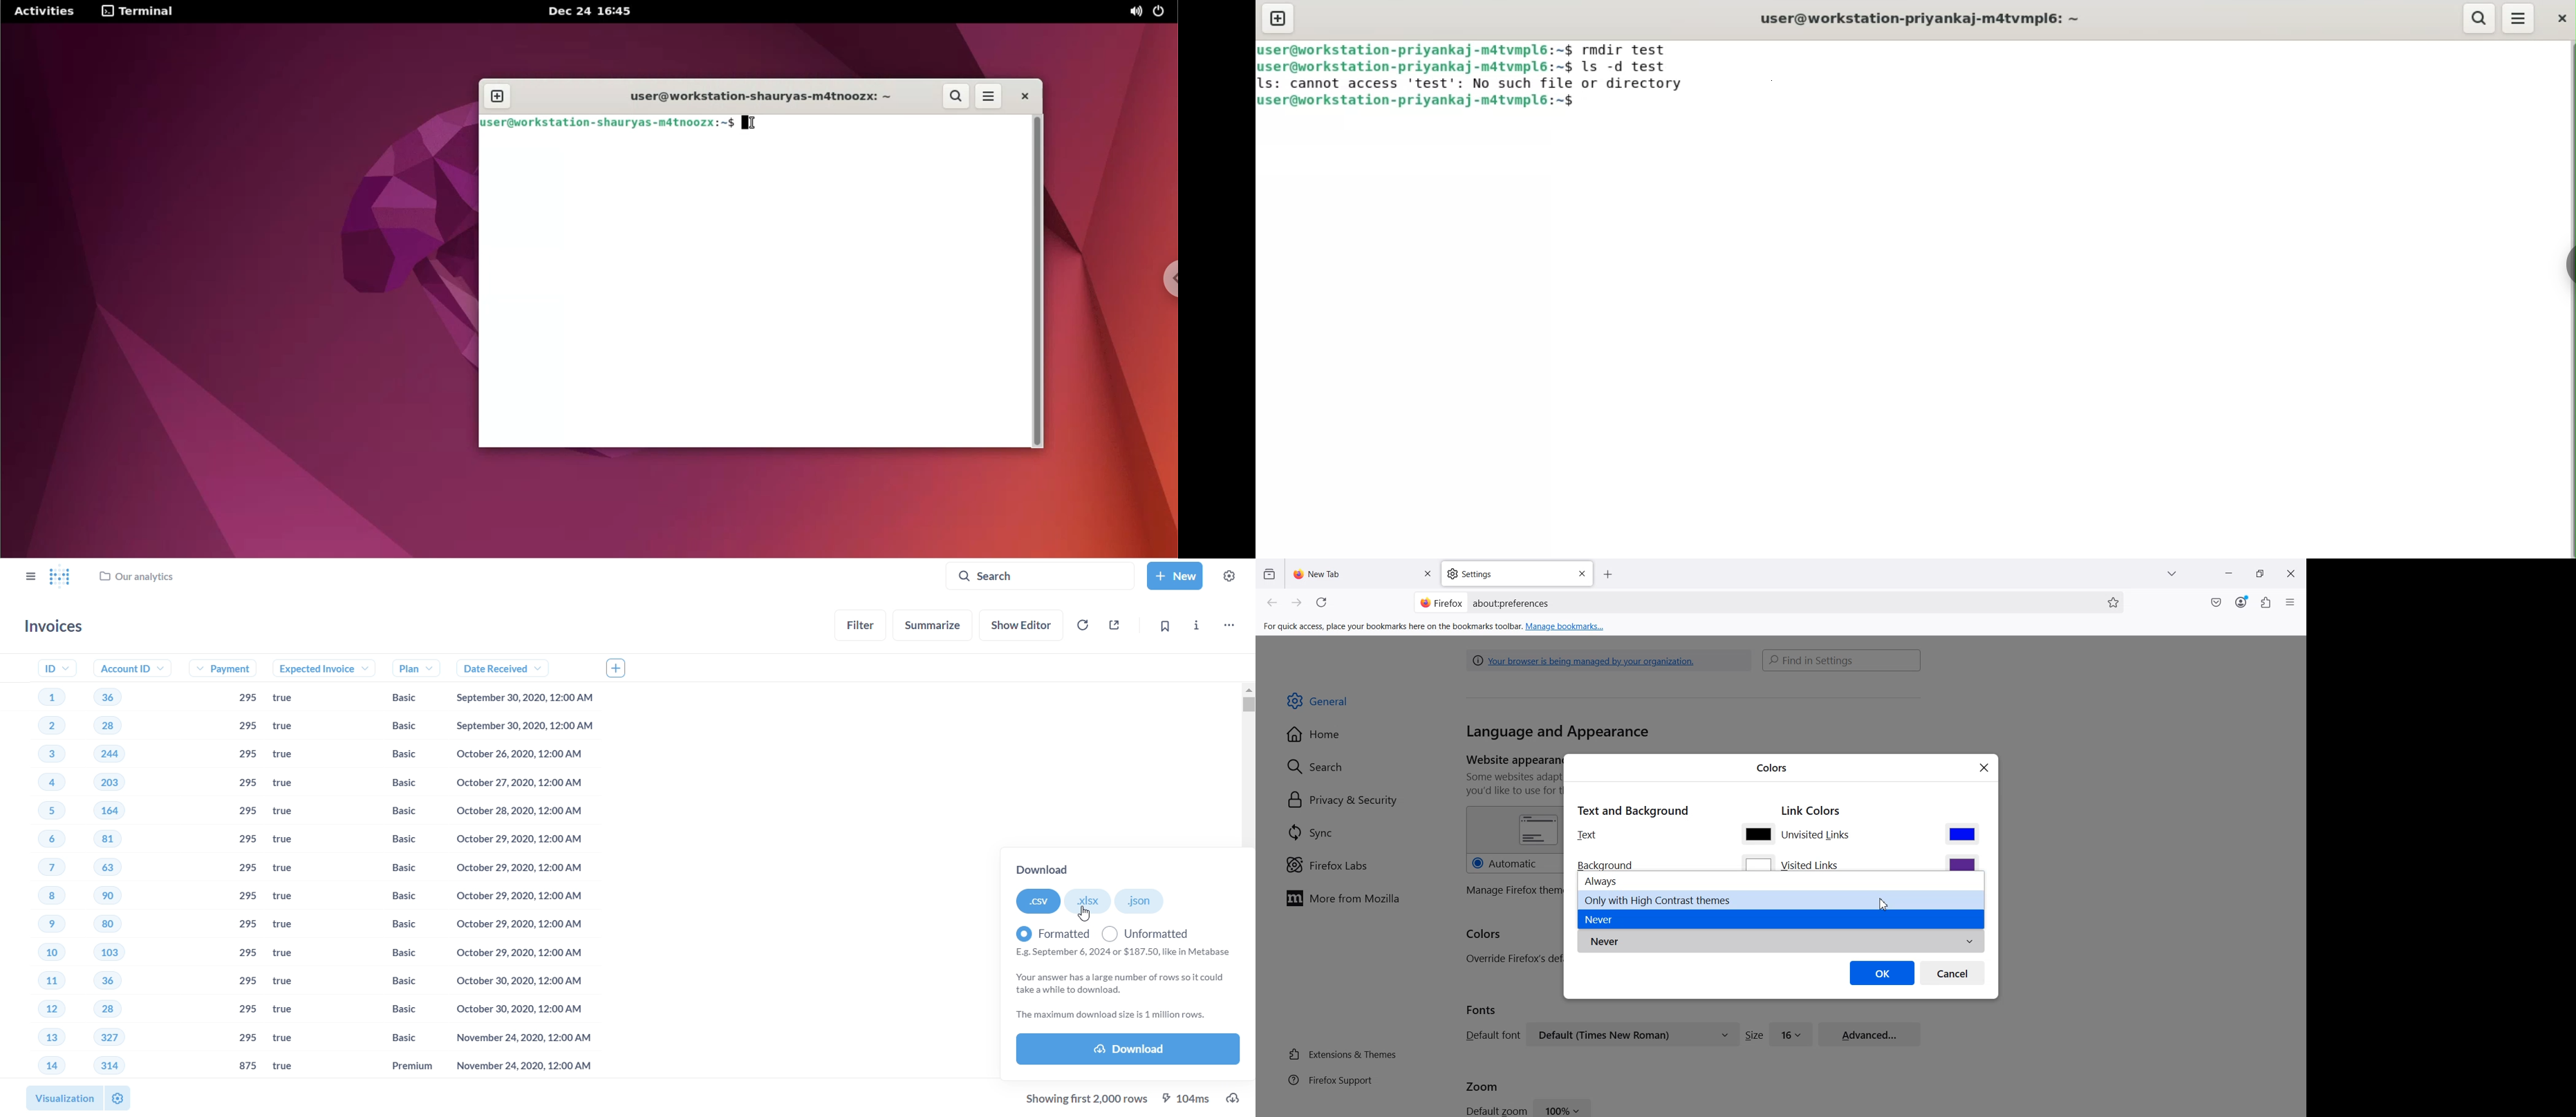 The height and width of the screenshot is (1120, 2576). What do you see at coordinates (1811, 811) in the screenshot?
I see `Link Colors` at bounding box center [1811, 811].